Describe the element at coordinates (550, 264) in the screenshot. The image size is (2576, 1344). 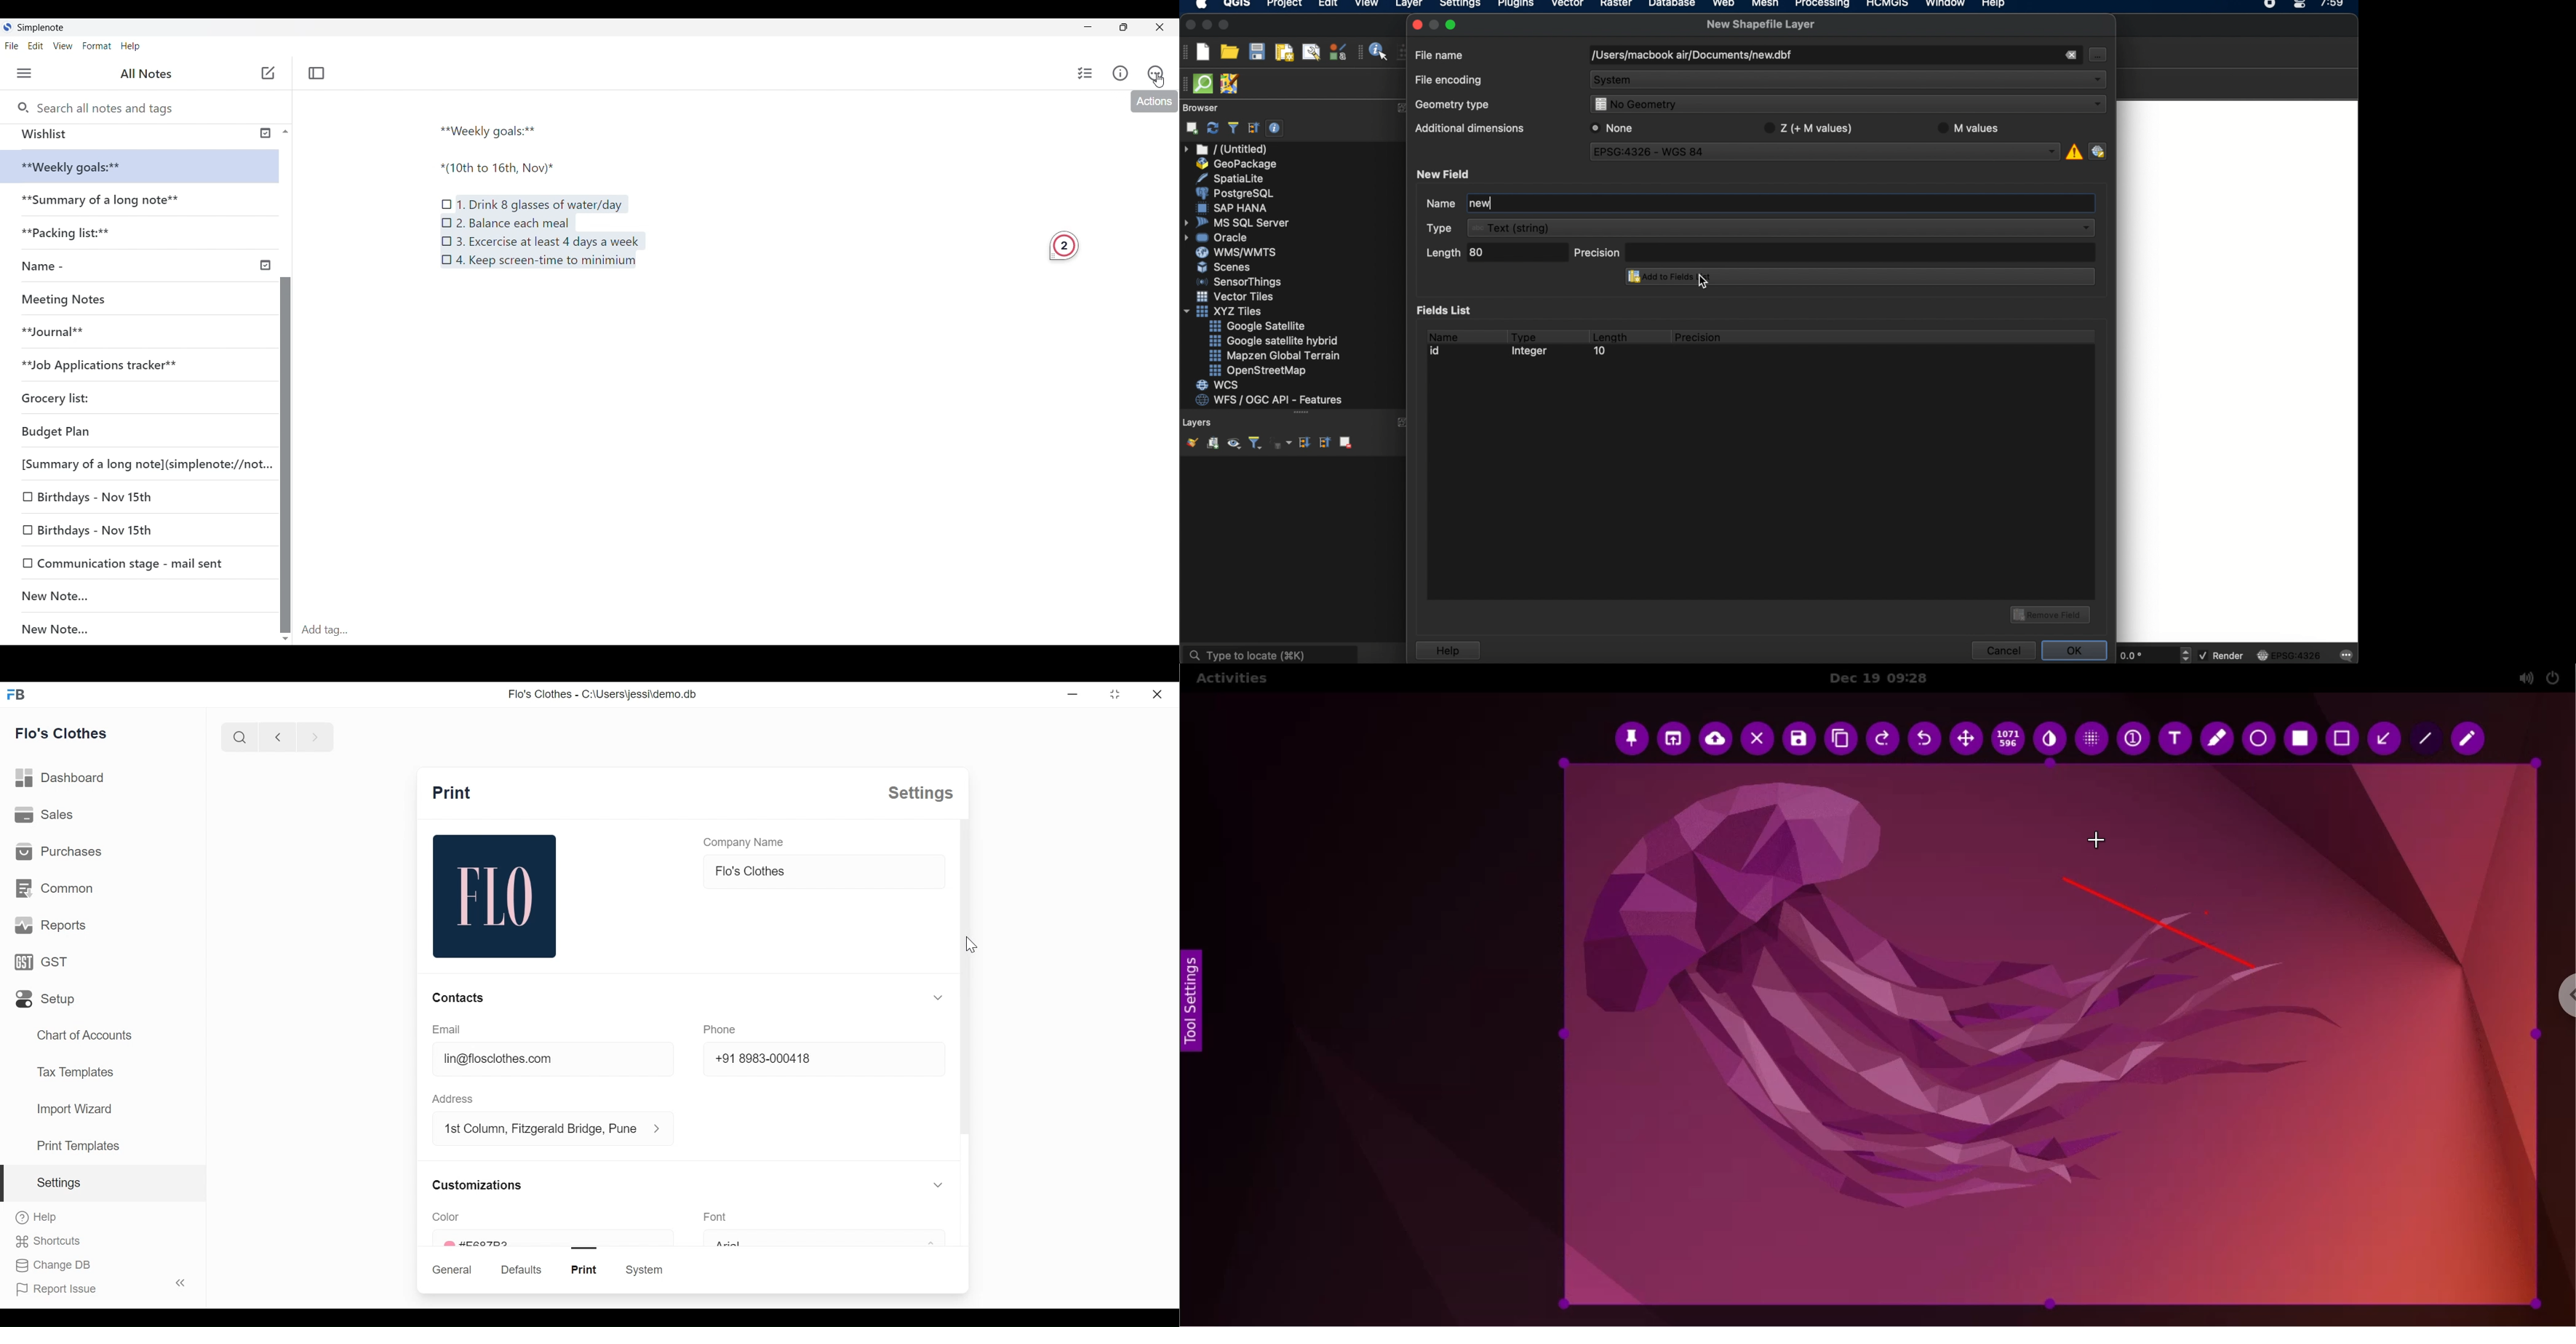
I see `4. Keep screen-time to minimum` at that location.